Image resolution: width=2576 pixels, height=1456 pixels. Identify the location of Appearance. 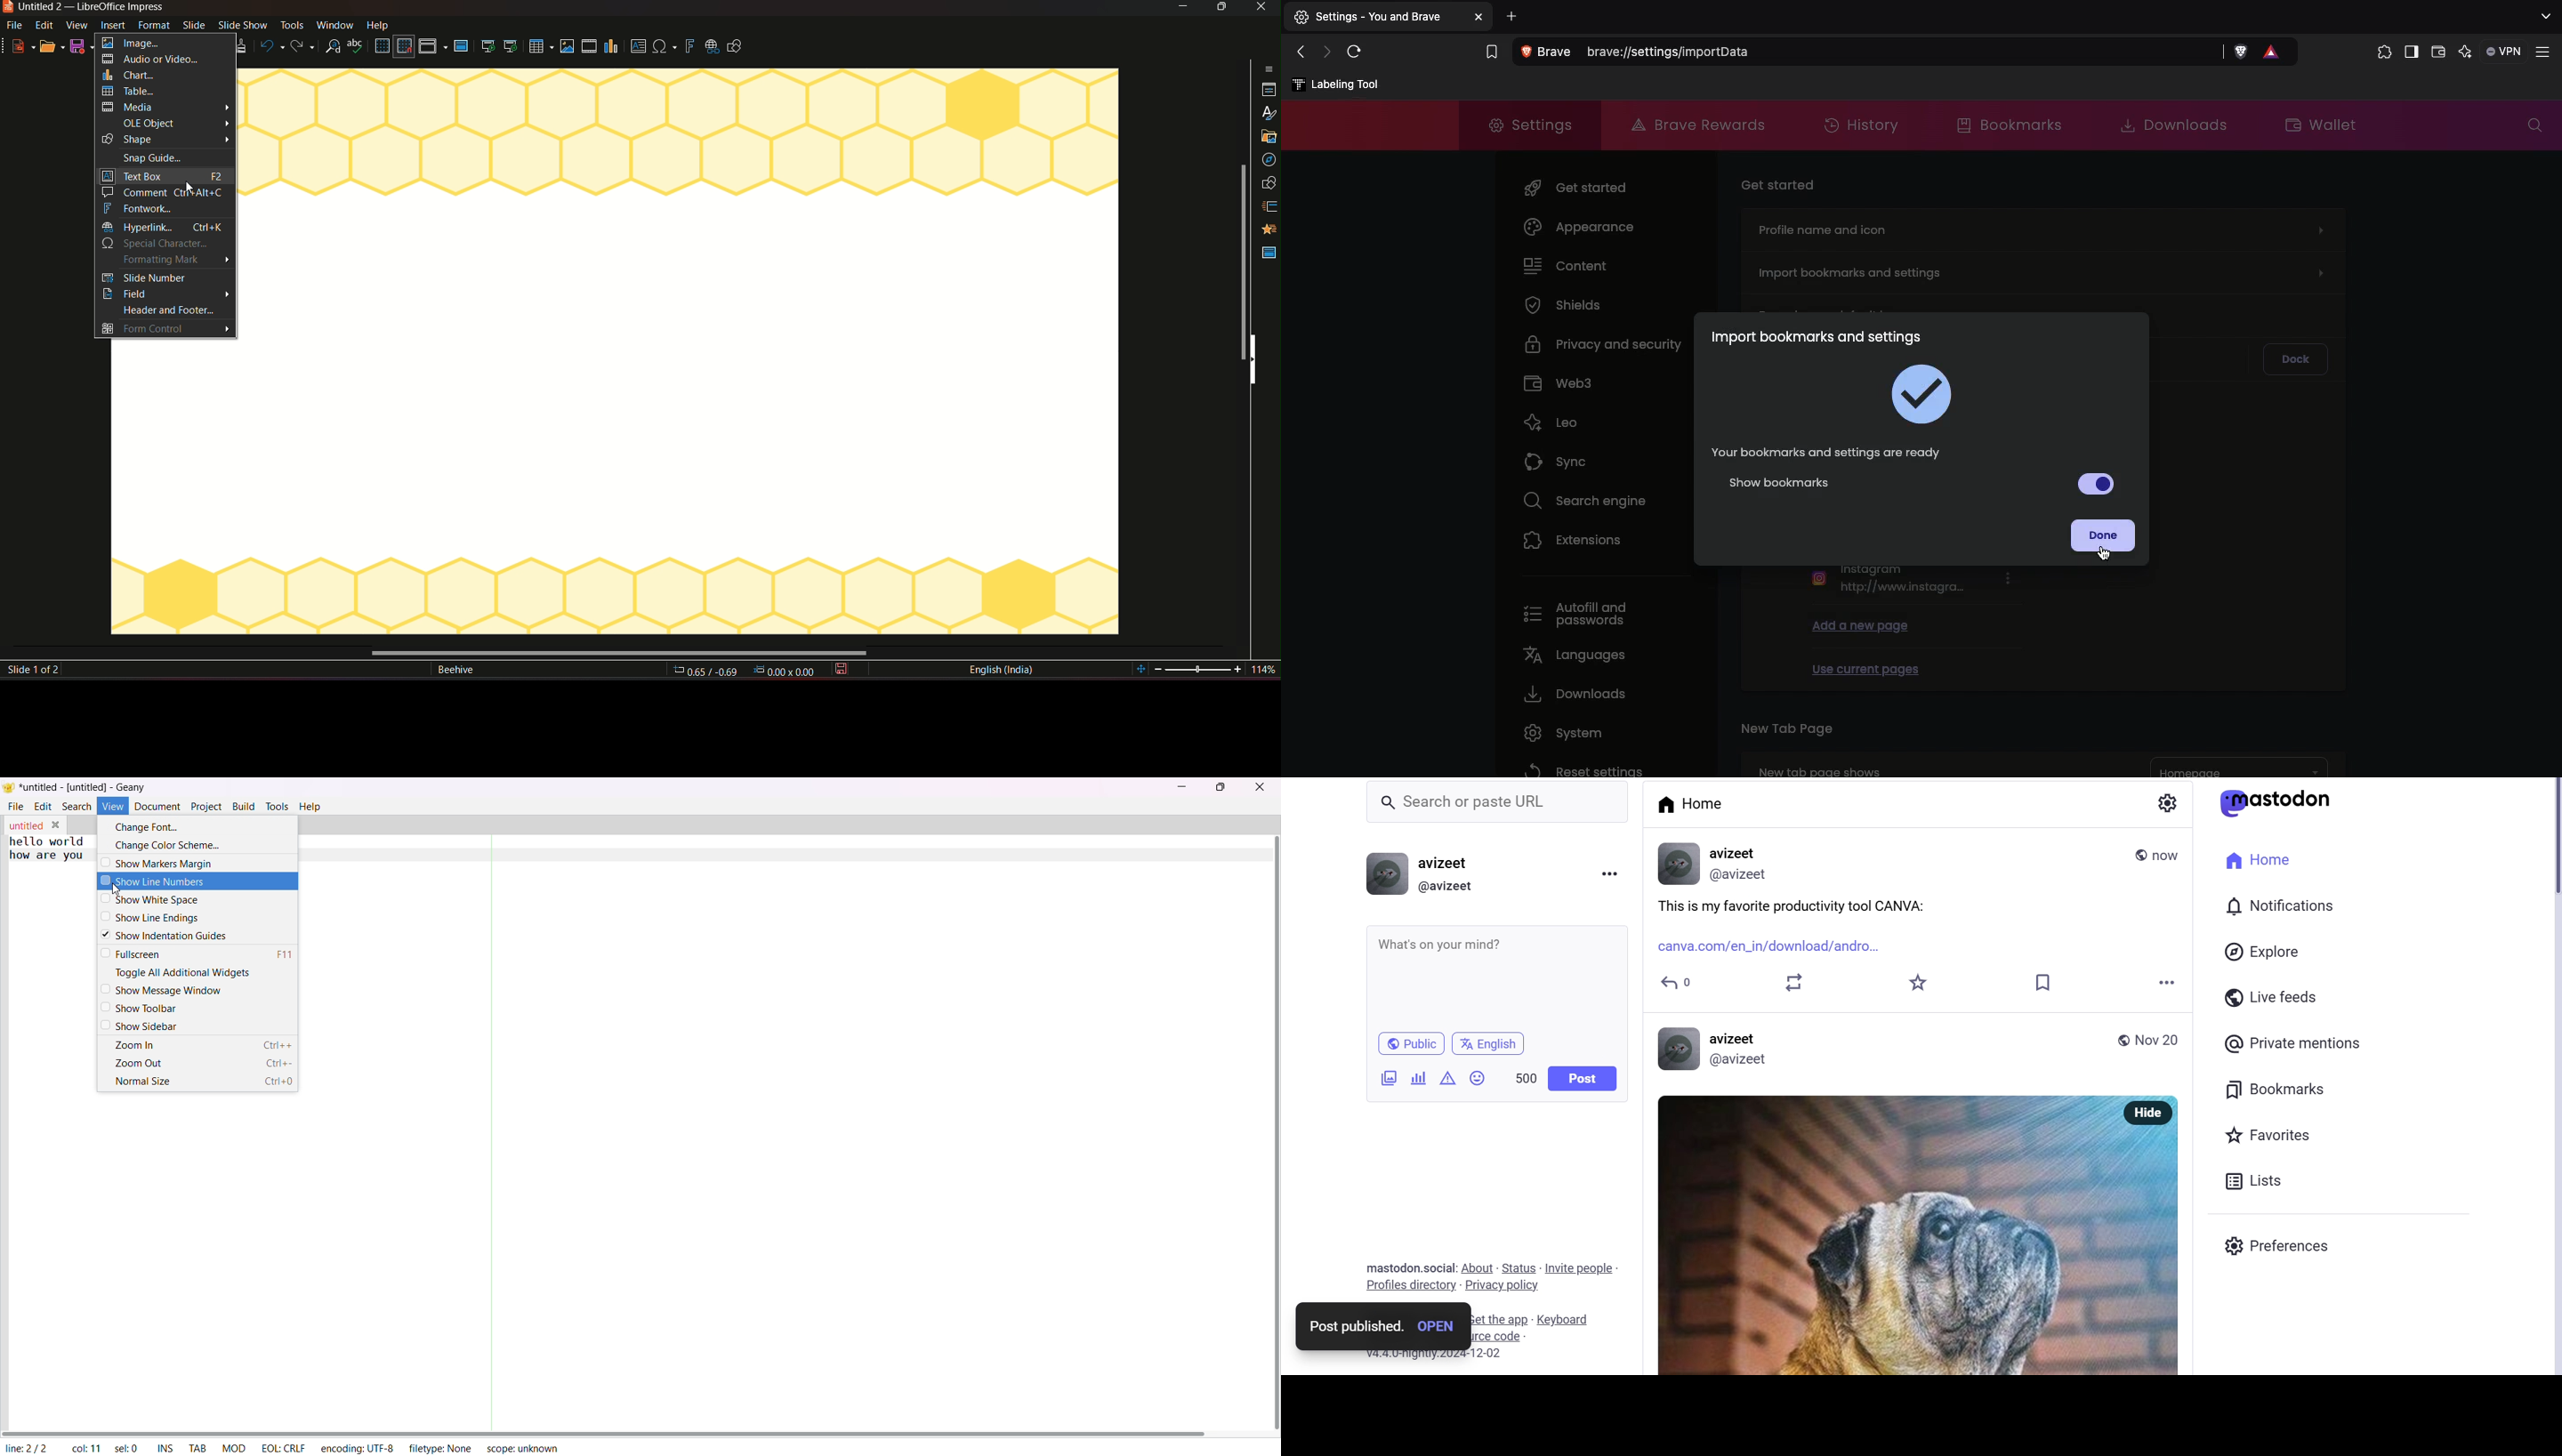
(1579, 227).